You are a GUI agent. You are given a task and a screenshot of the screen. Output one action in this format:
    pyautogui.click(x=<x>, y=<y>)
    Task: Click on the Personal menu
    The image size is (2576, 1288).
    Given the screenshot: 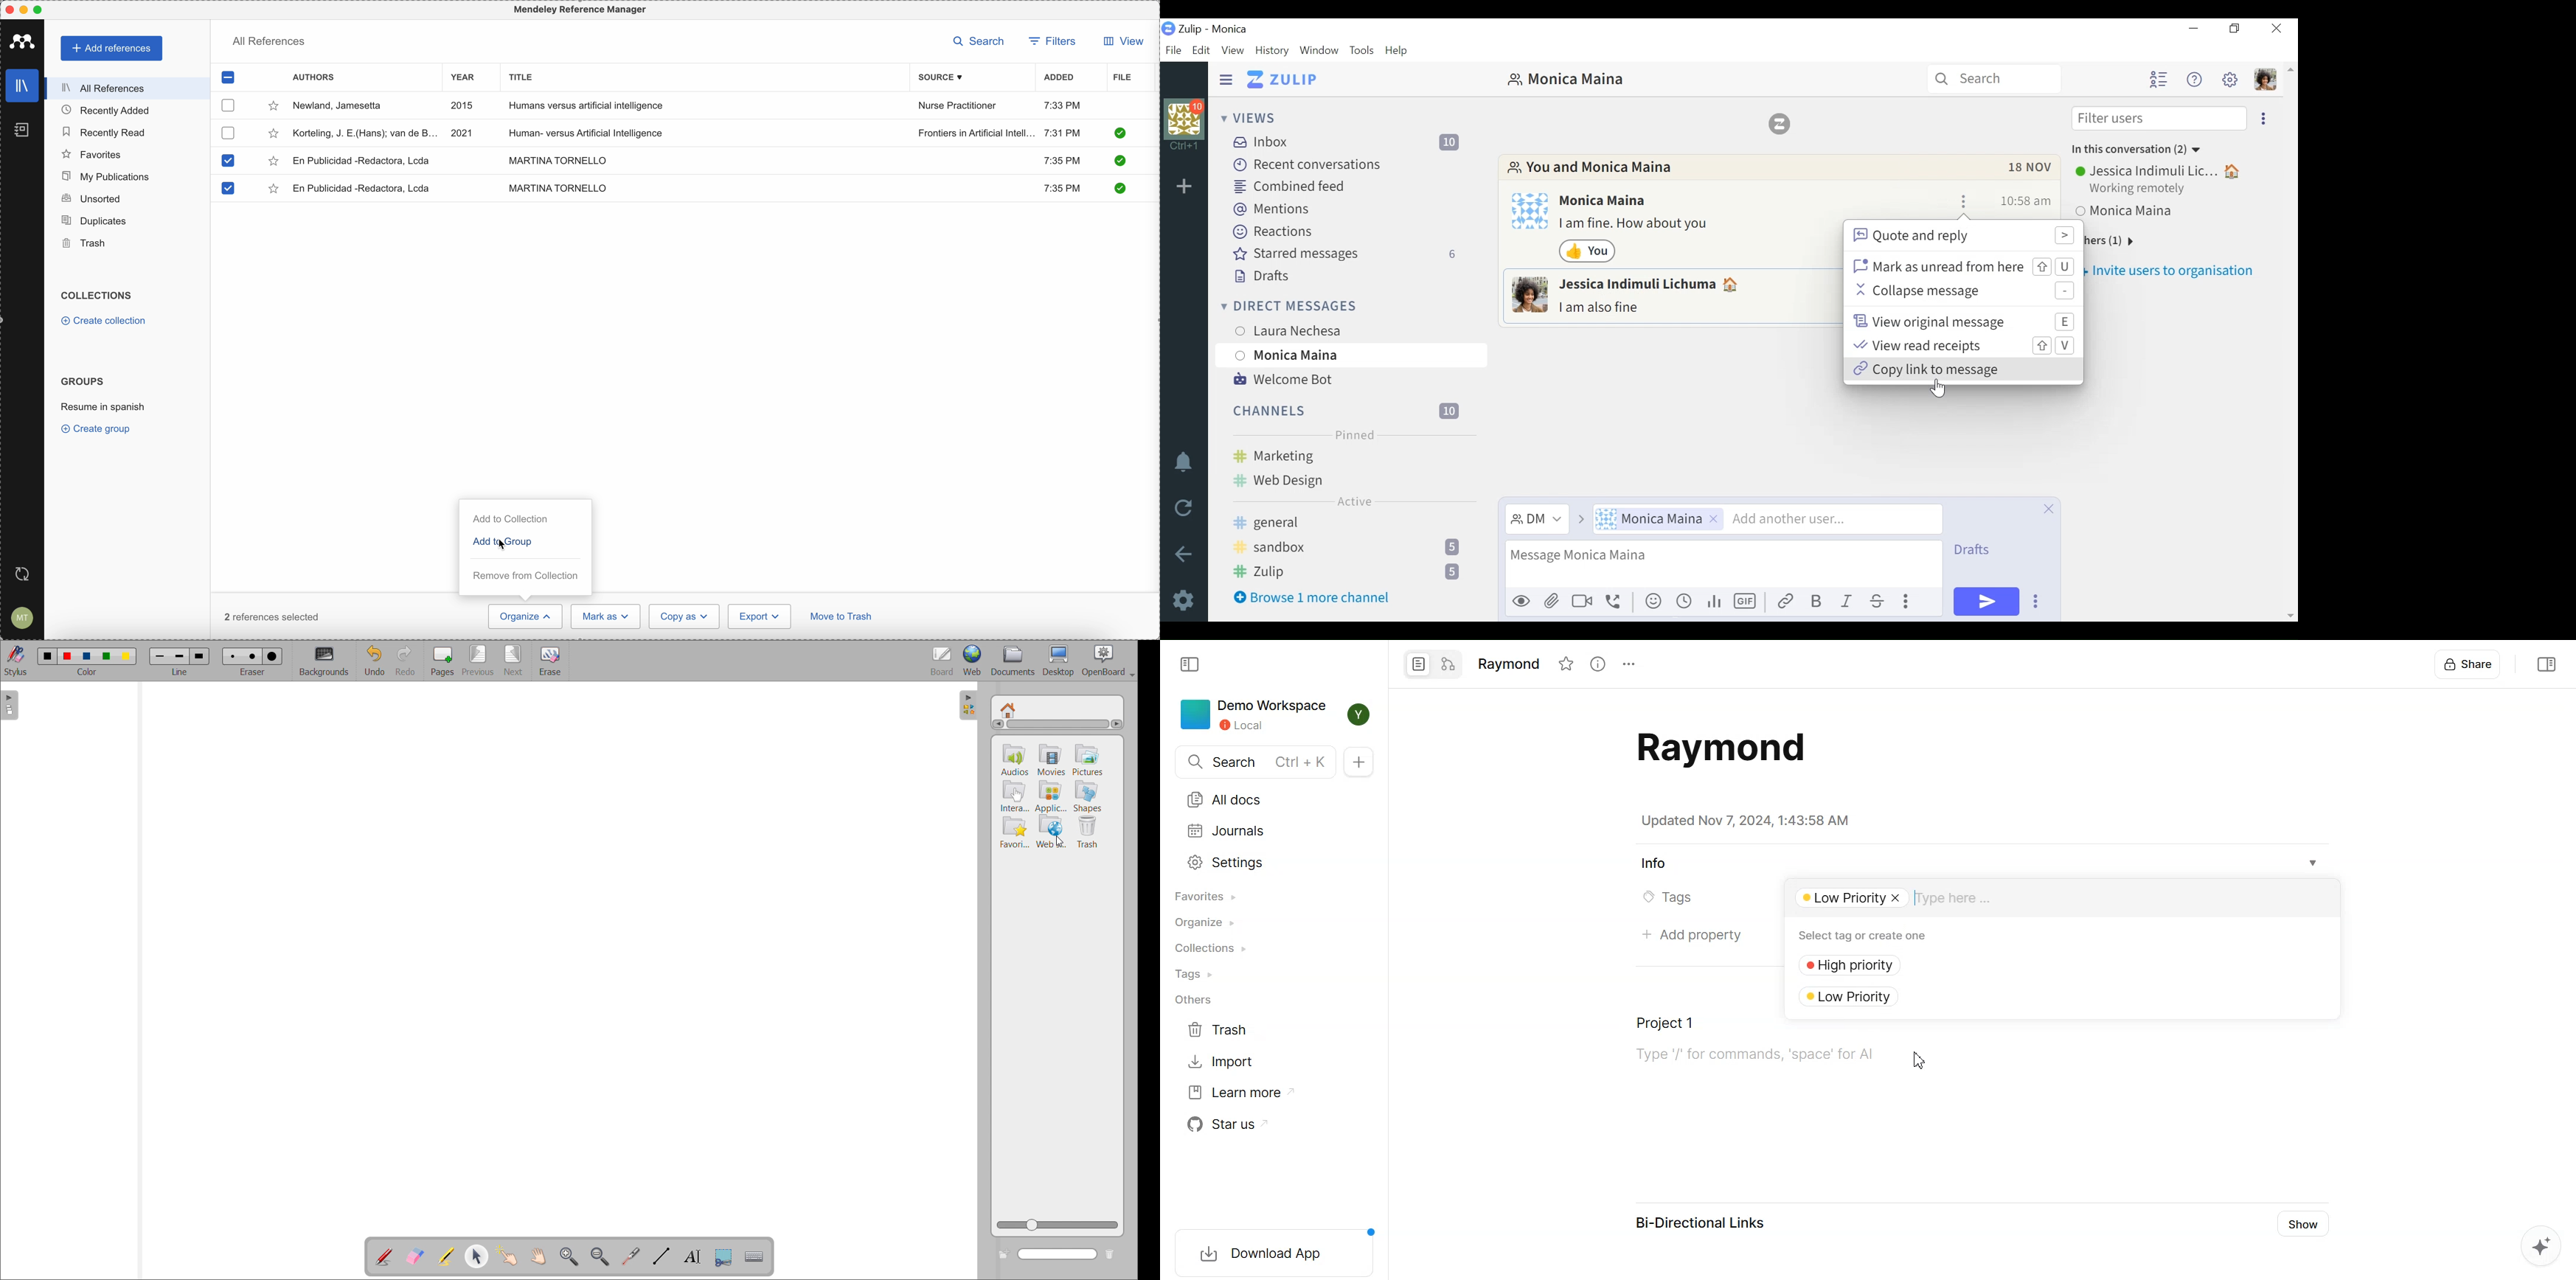 What is the action you would take?
    pyautogui.click(x=2264, y=79)
    